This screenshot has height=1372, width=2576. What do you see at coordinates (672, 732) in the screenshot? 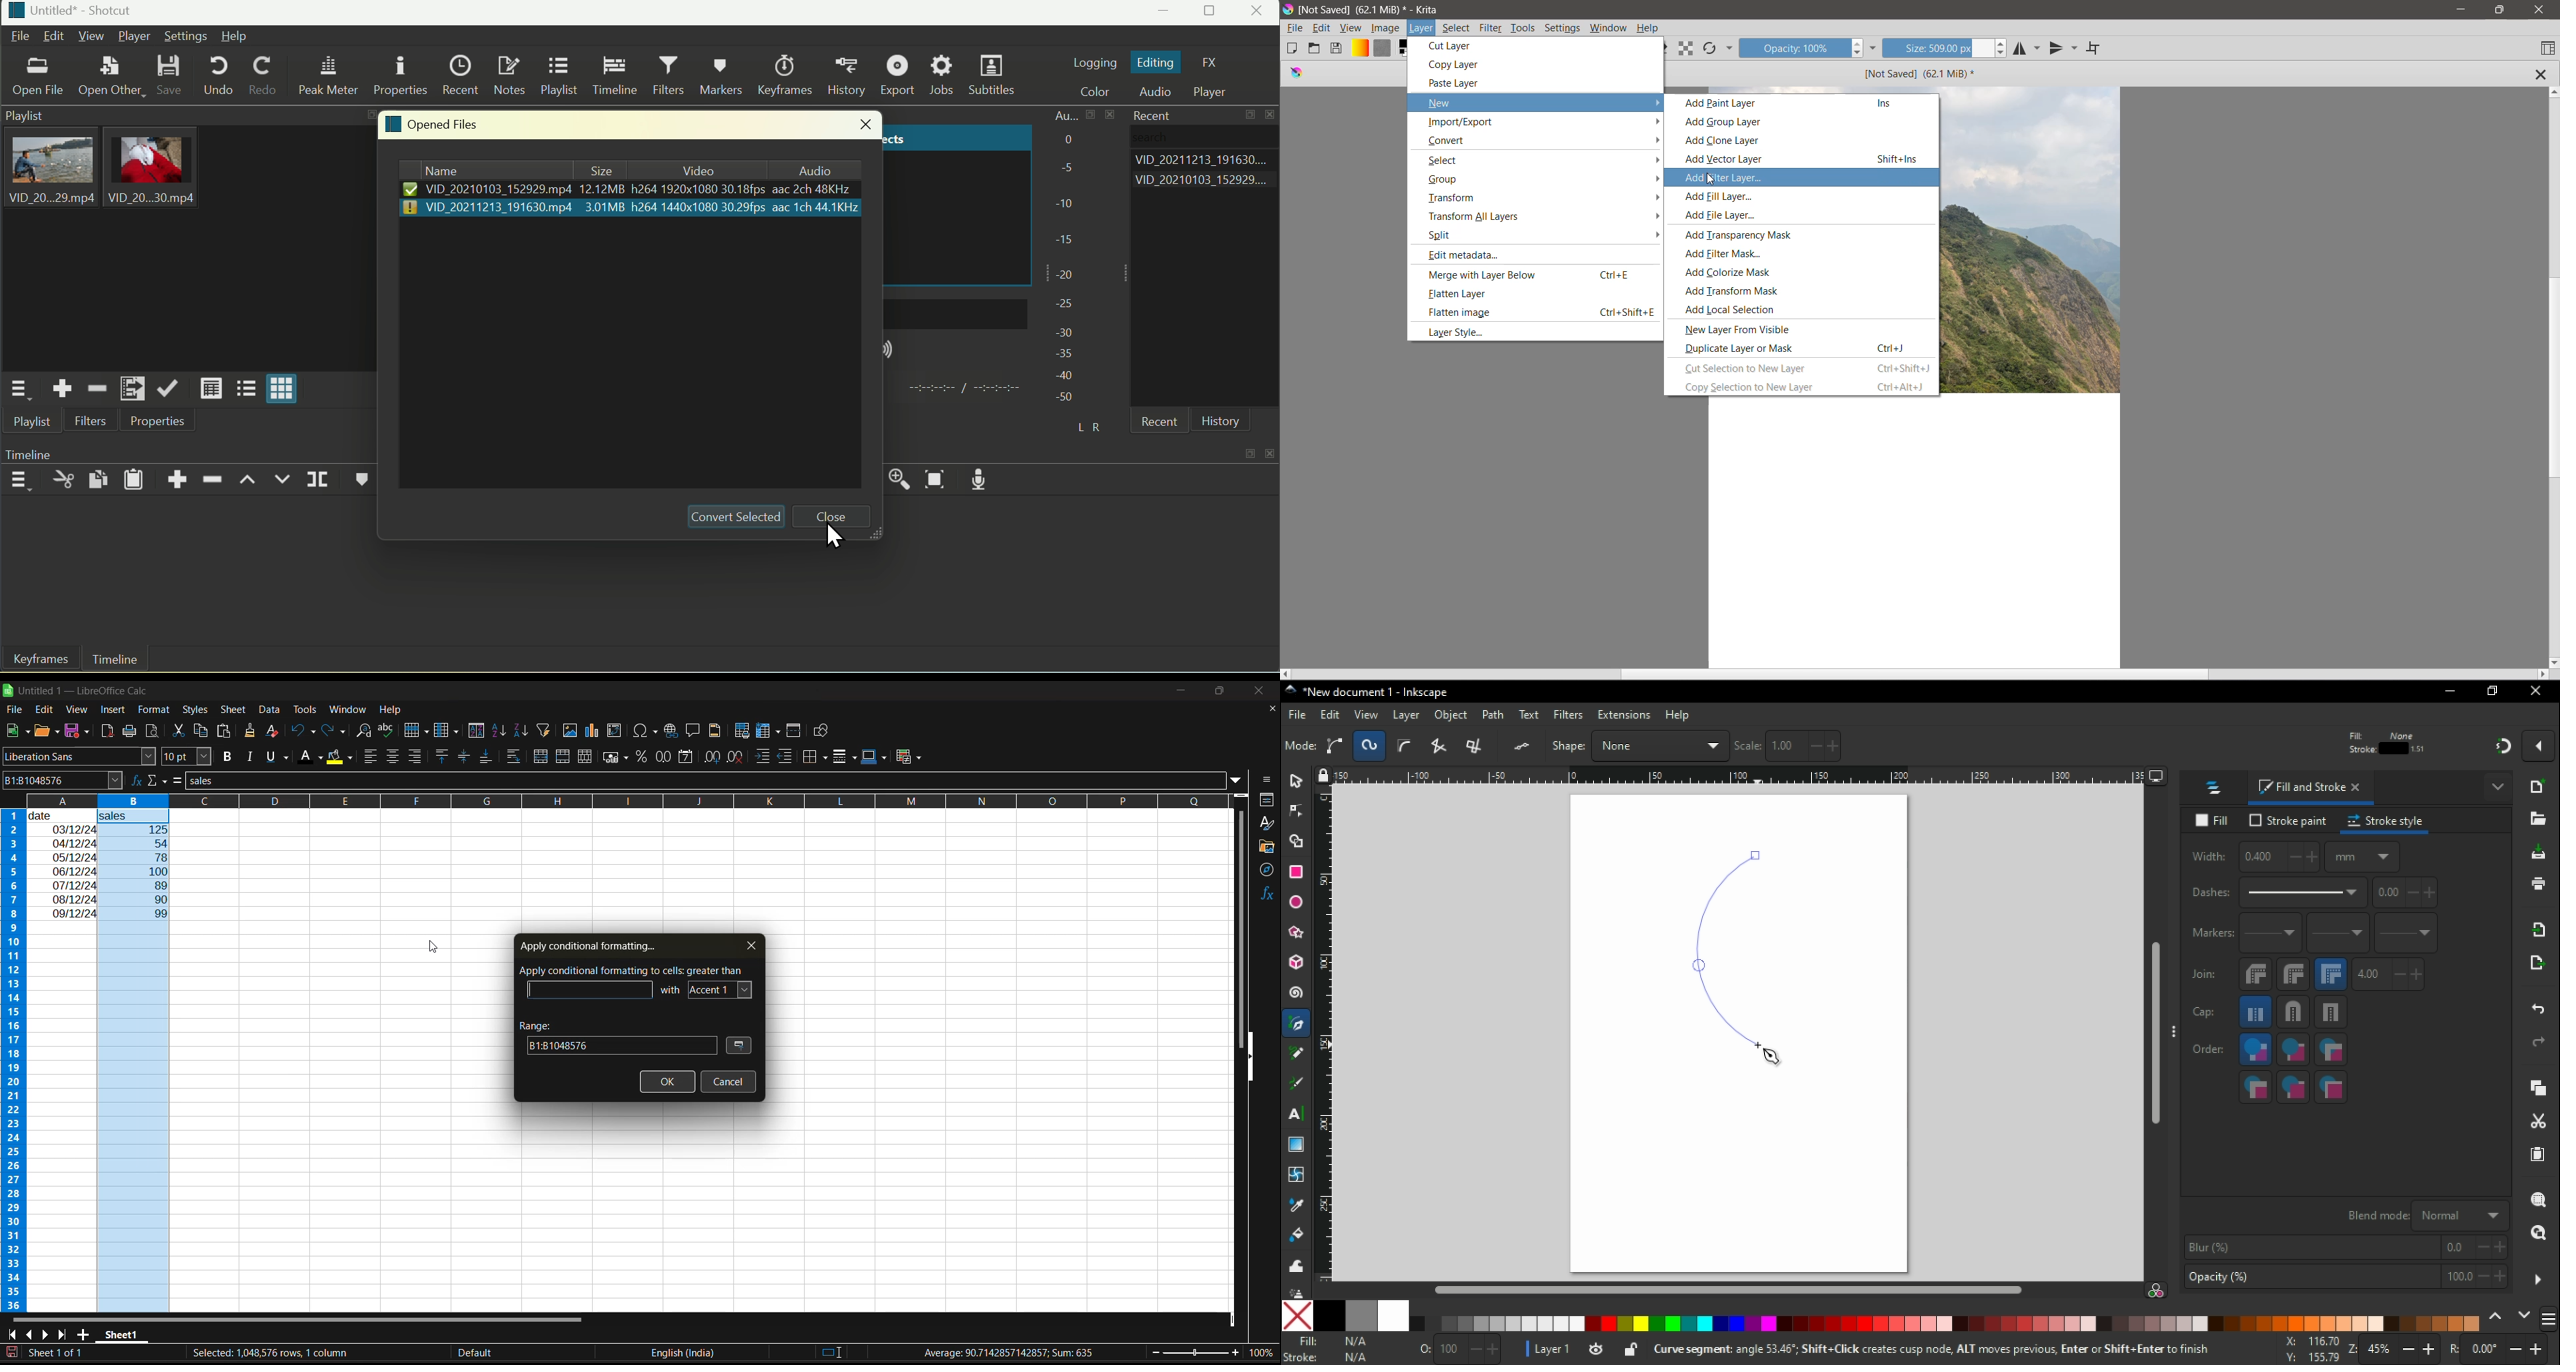
I see `insert hyperlink` at bounding box center [672, 732].